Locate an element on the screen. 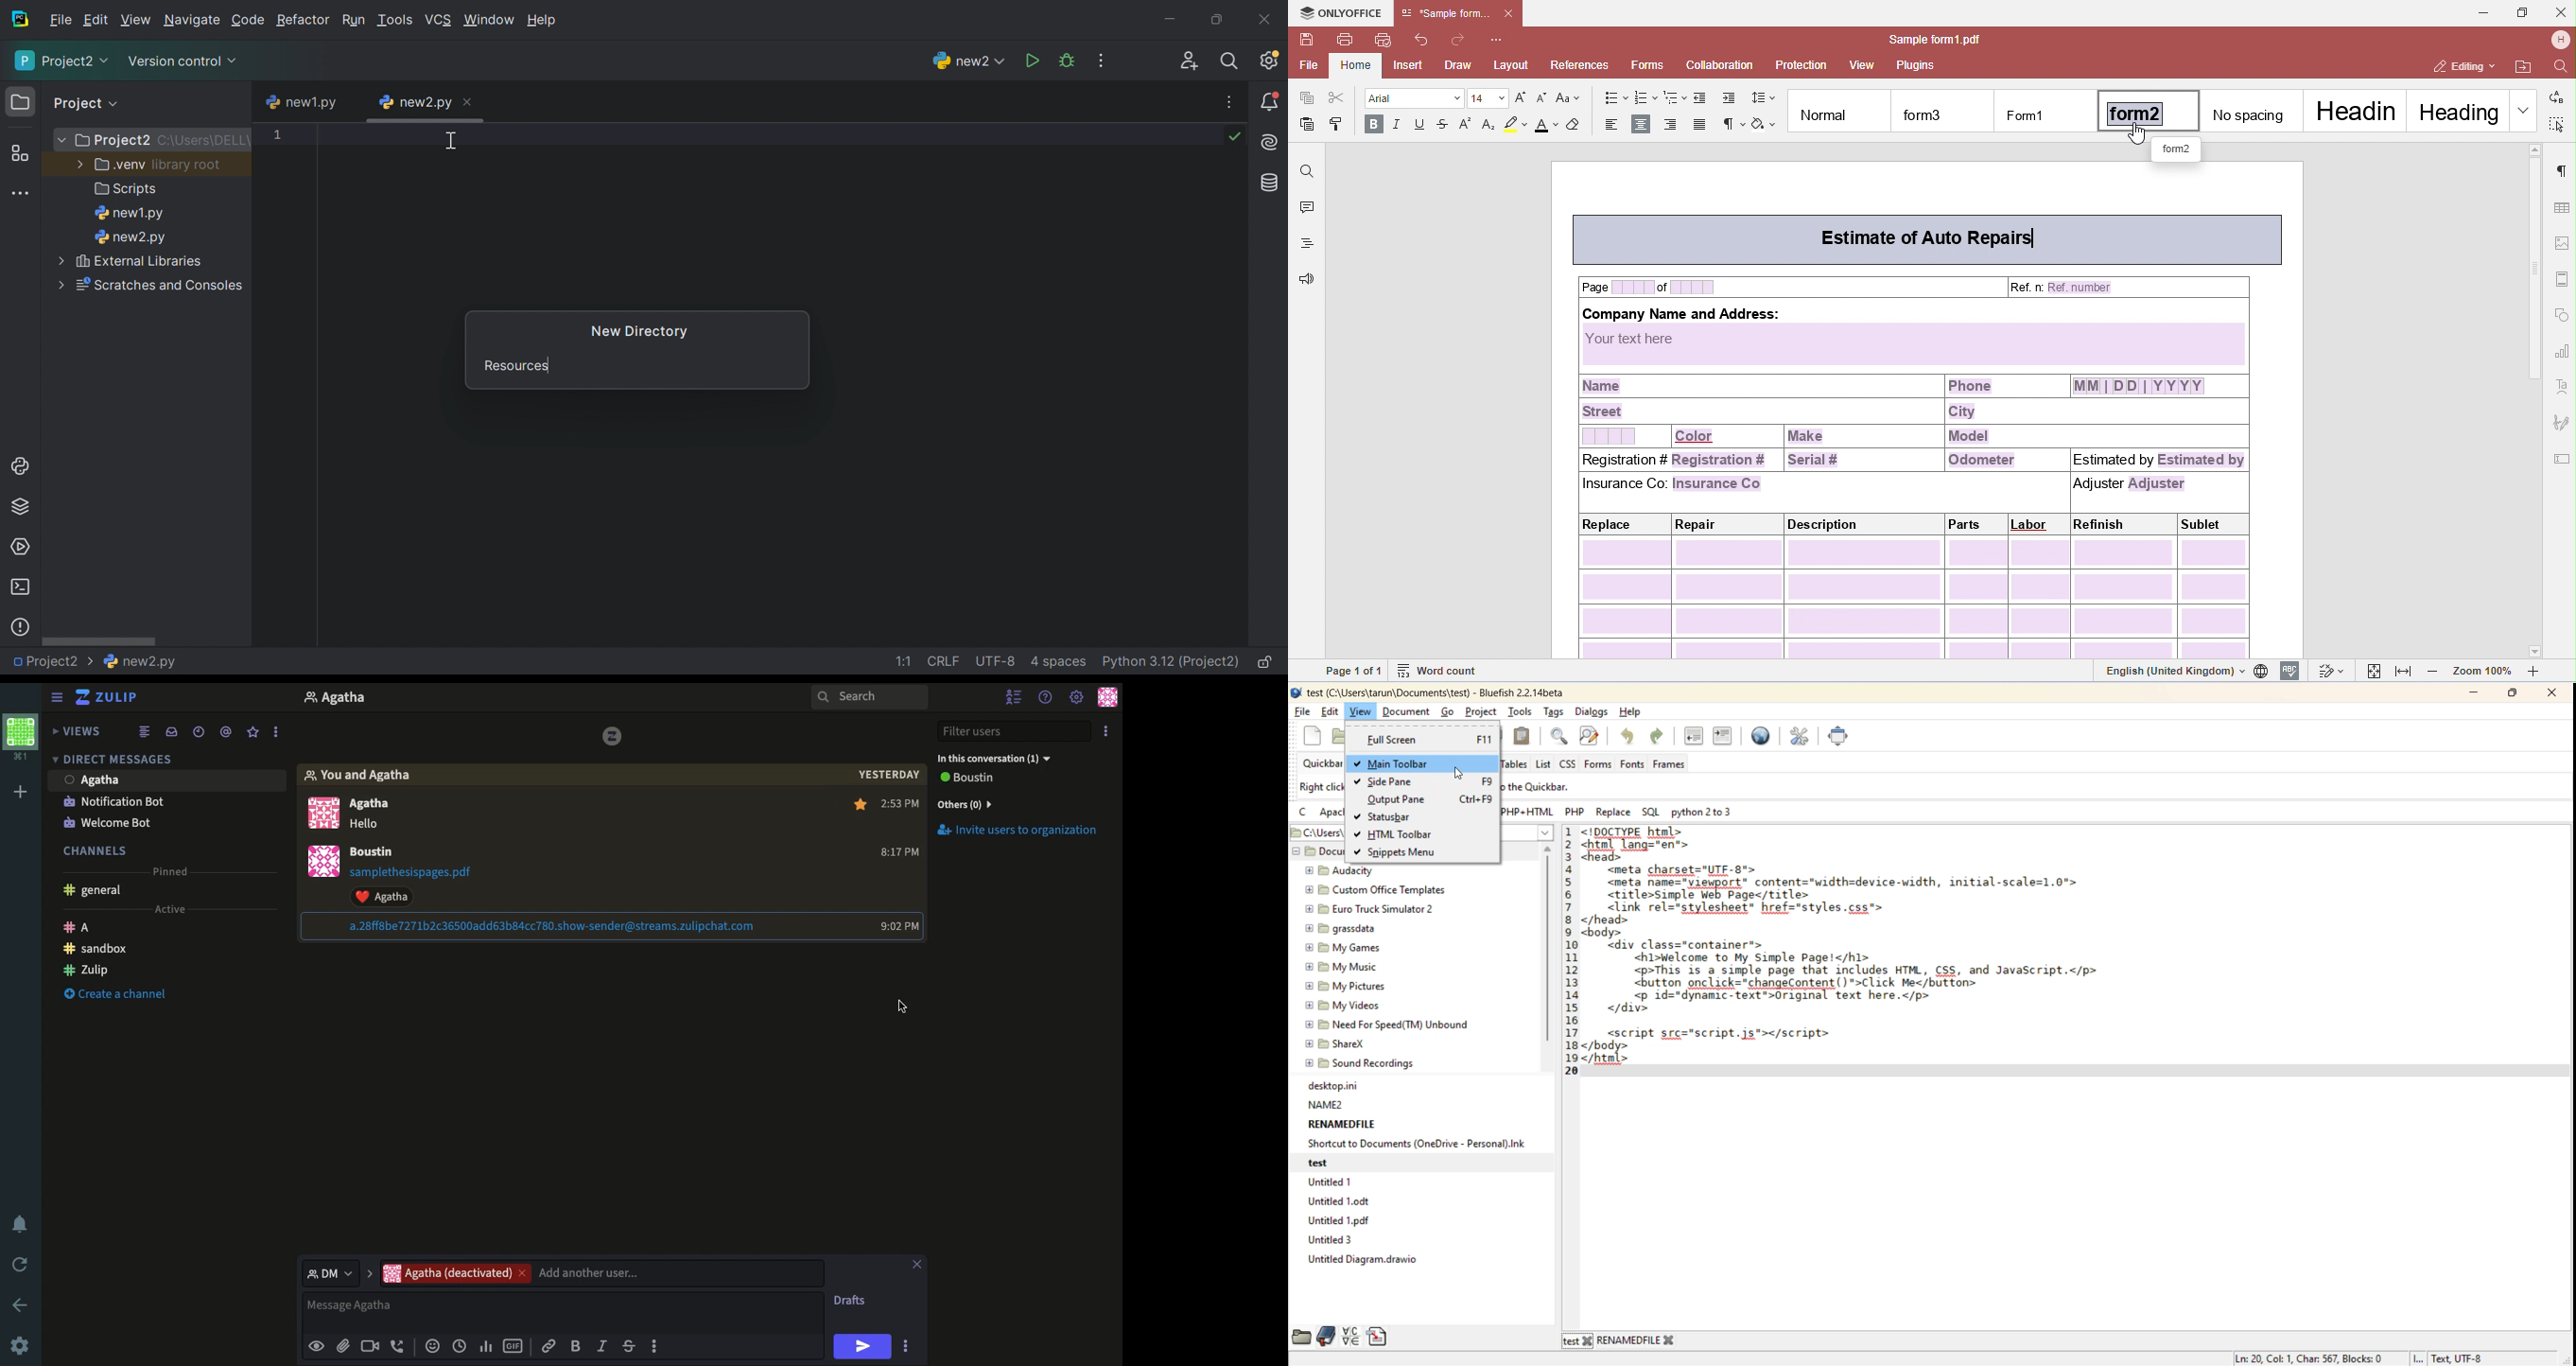  Updates available is located at coordinates (1268, 61).